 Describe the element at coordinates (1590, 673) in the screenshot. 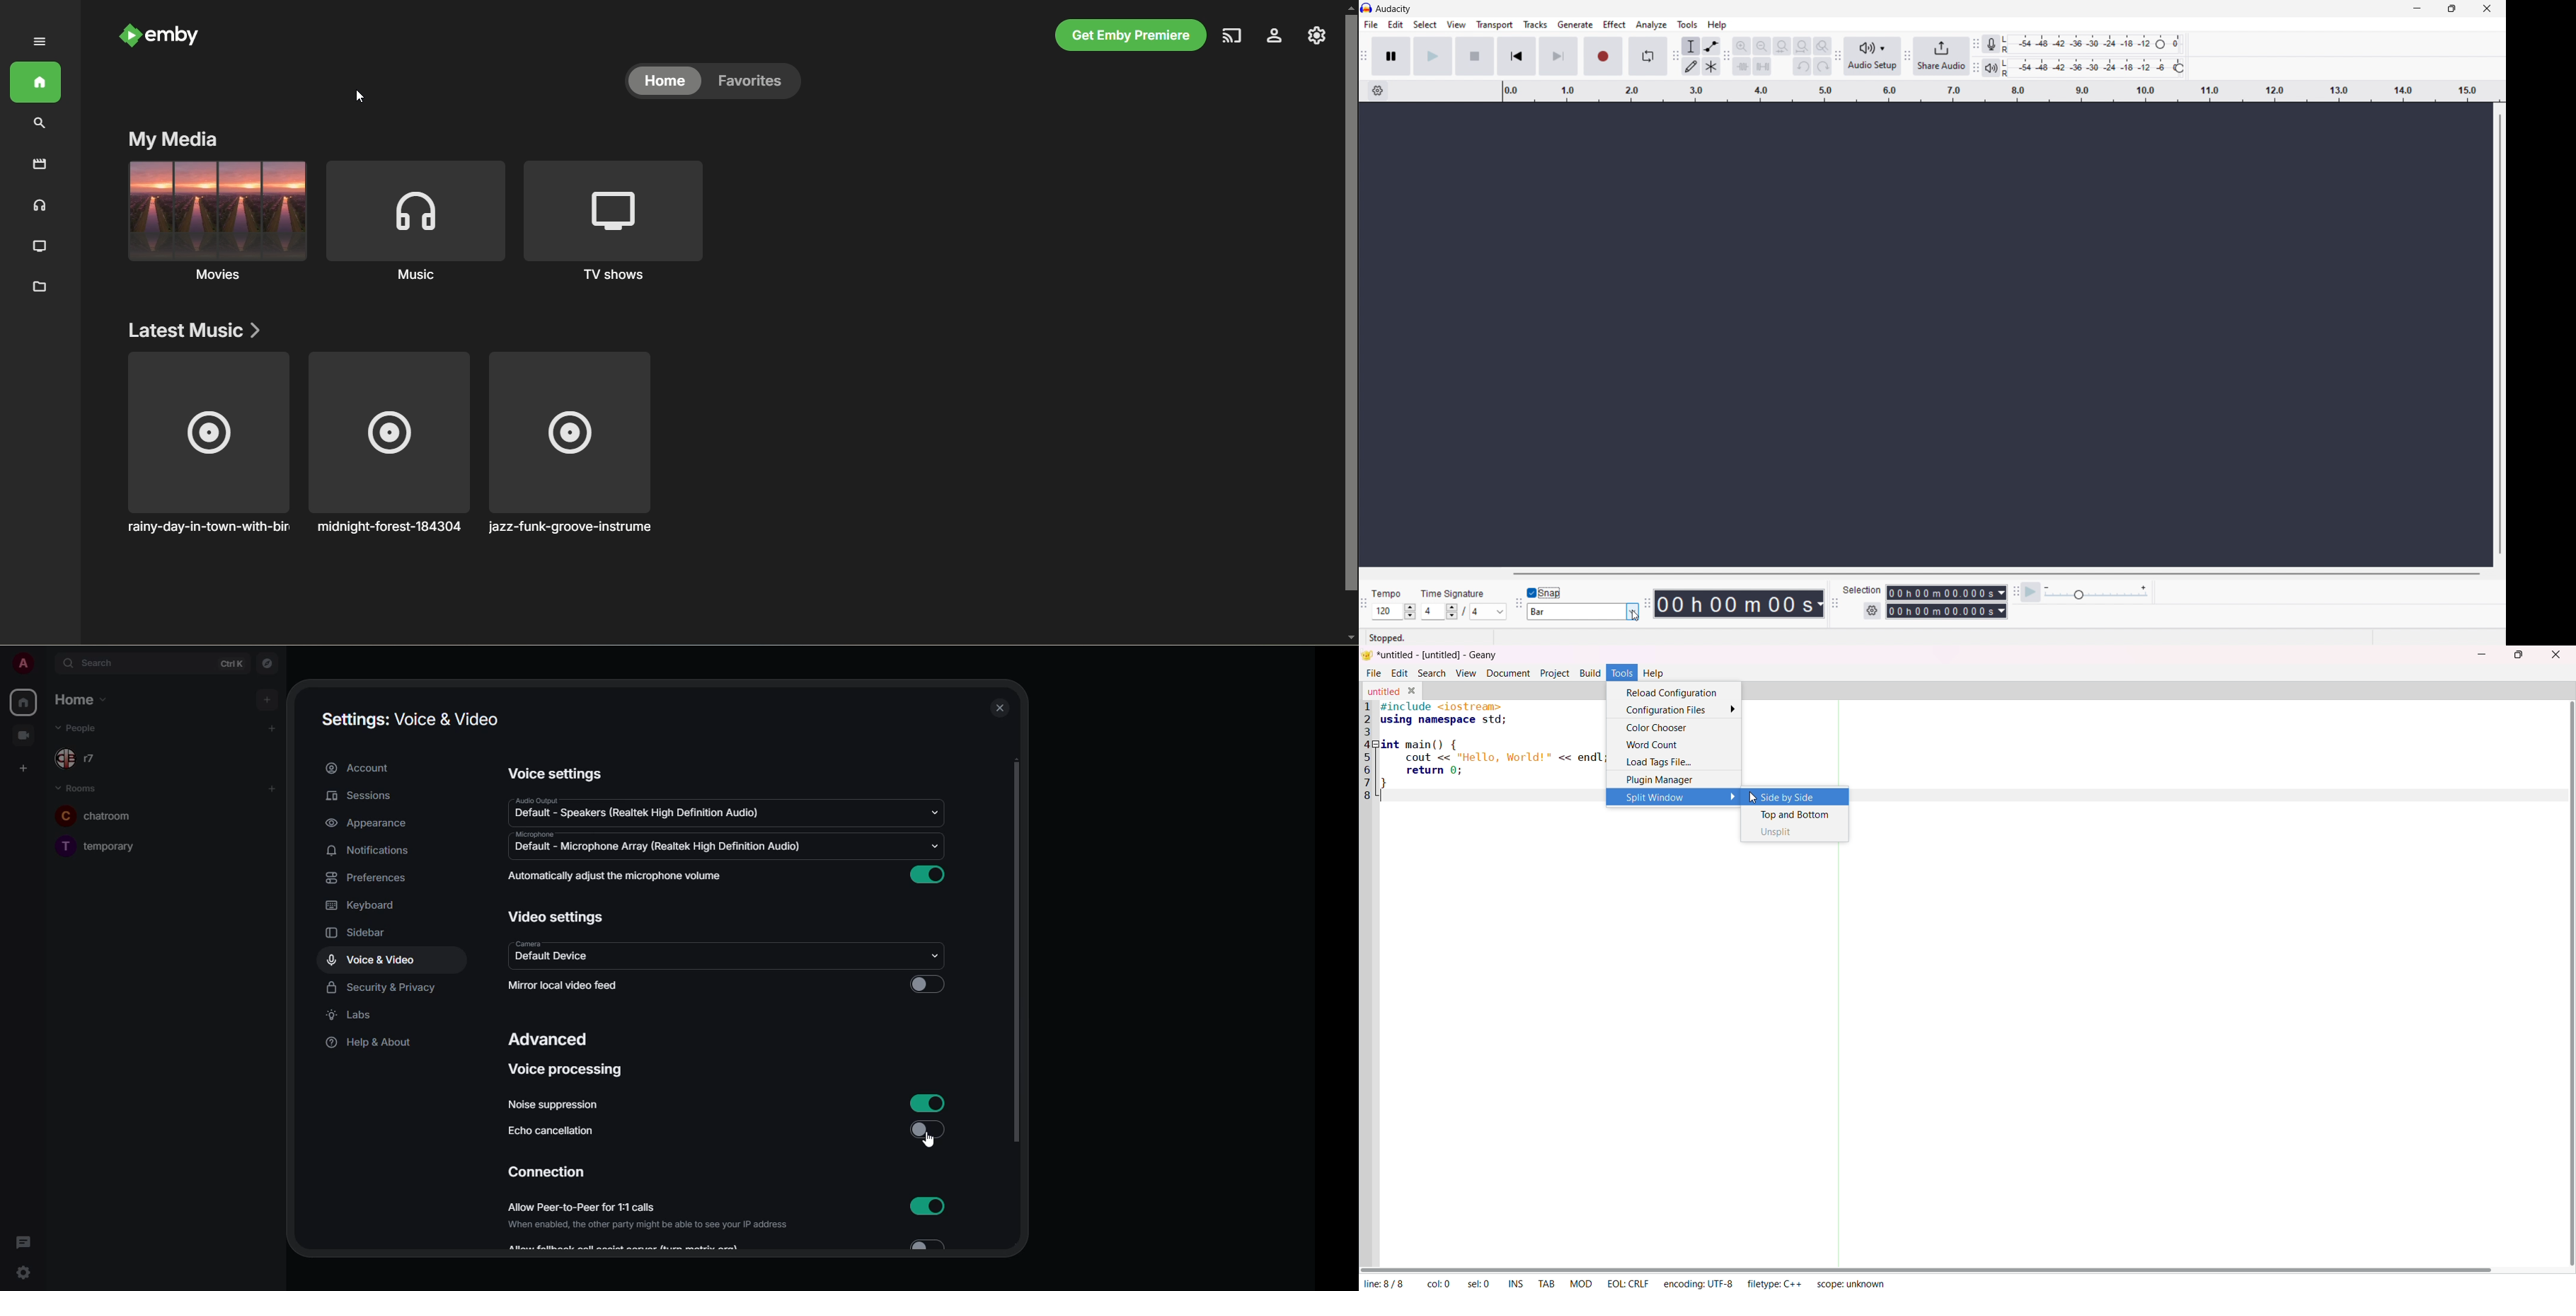

I see `Build` at that location.